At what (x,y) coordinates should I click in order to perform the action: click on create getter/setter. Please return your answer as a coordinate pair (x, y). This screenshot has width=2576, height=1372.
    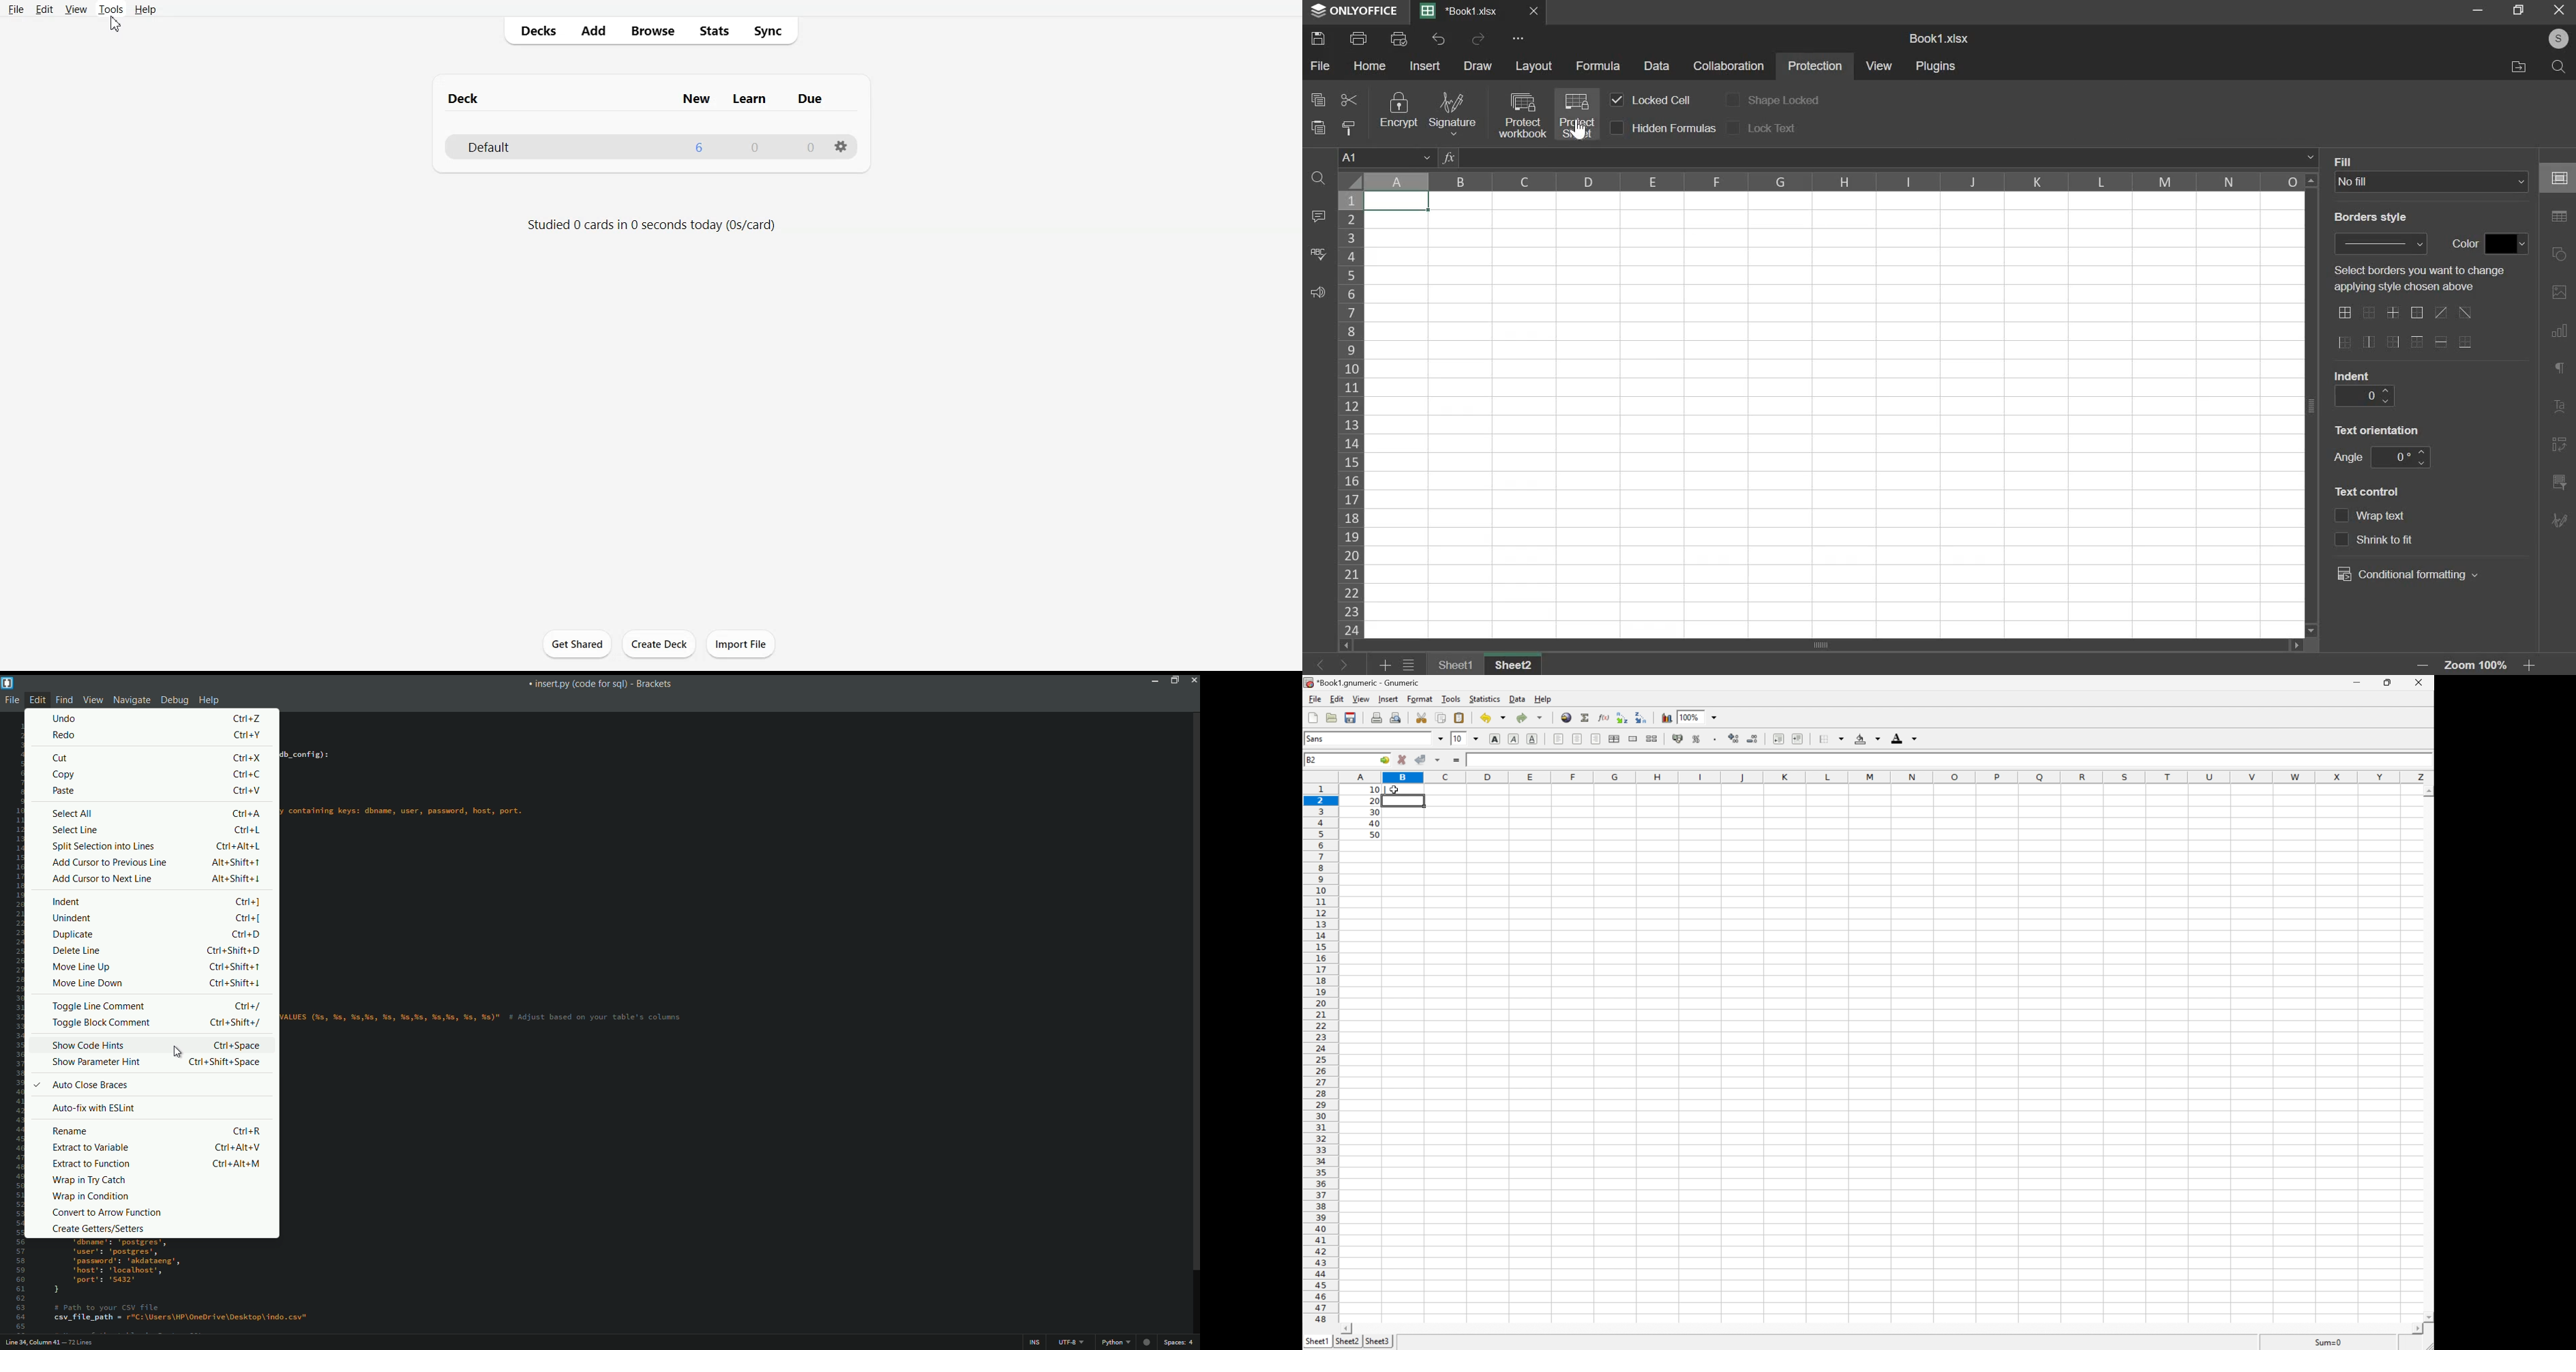
    Looking at the image, I should click on (96, 1229).